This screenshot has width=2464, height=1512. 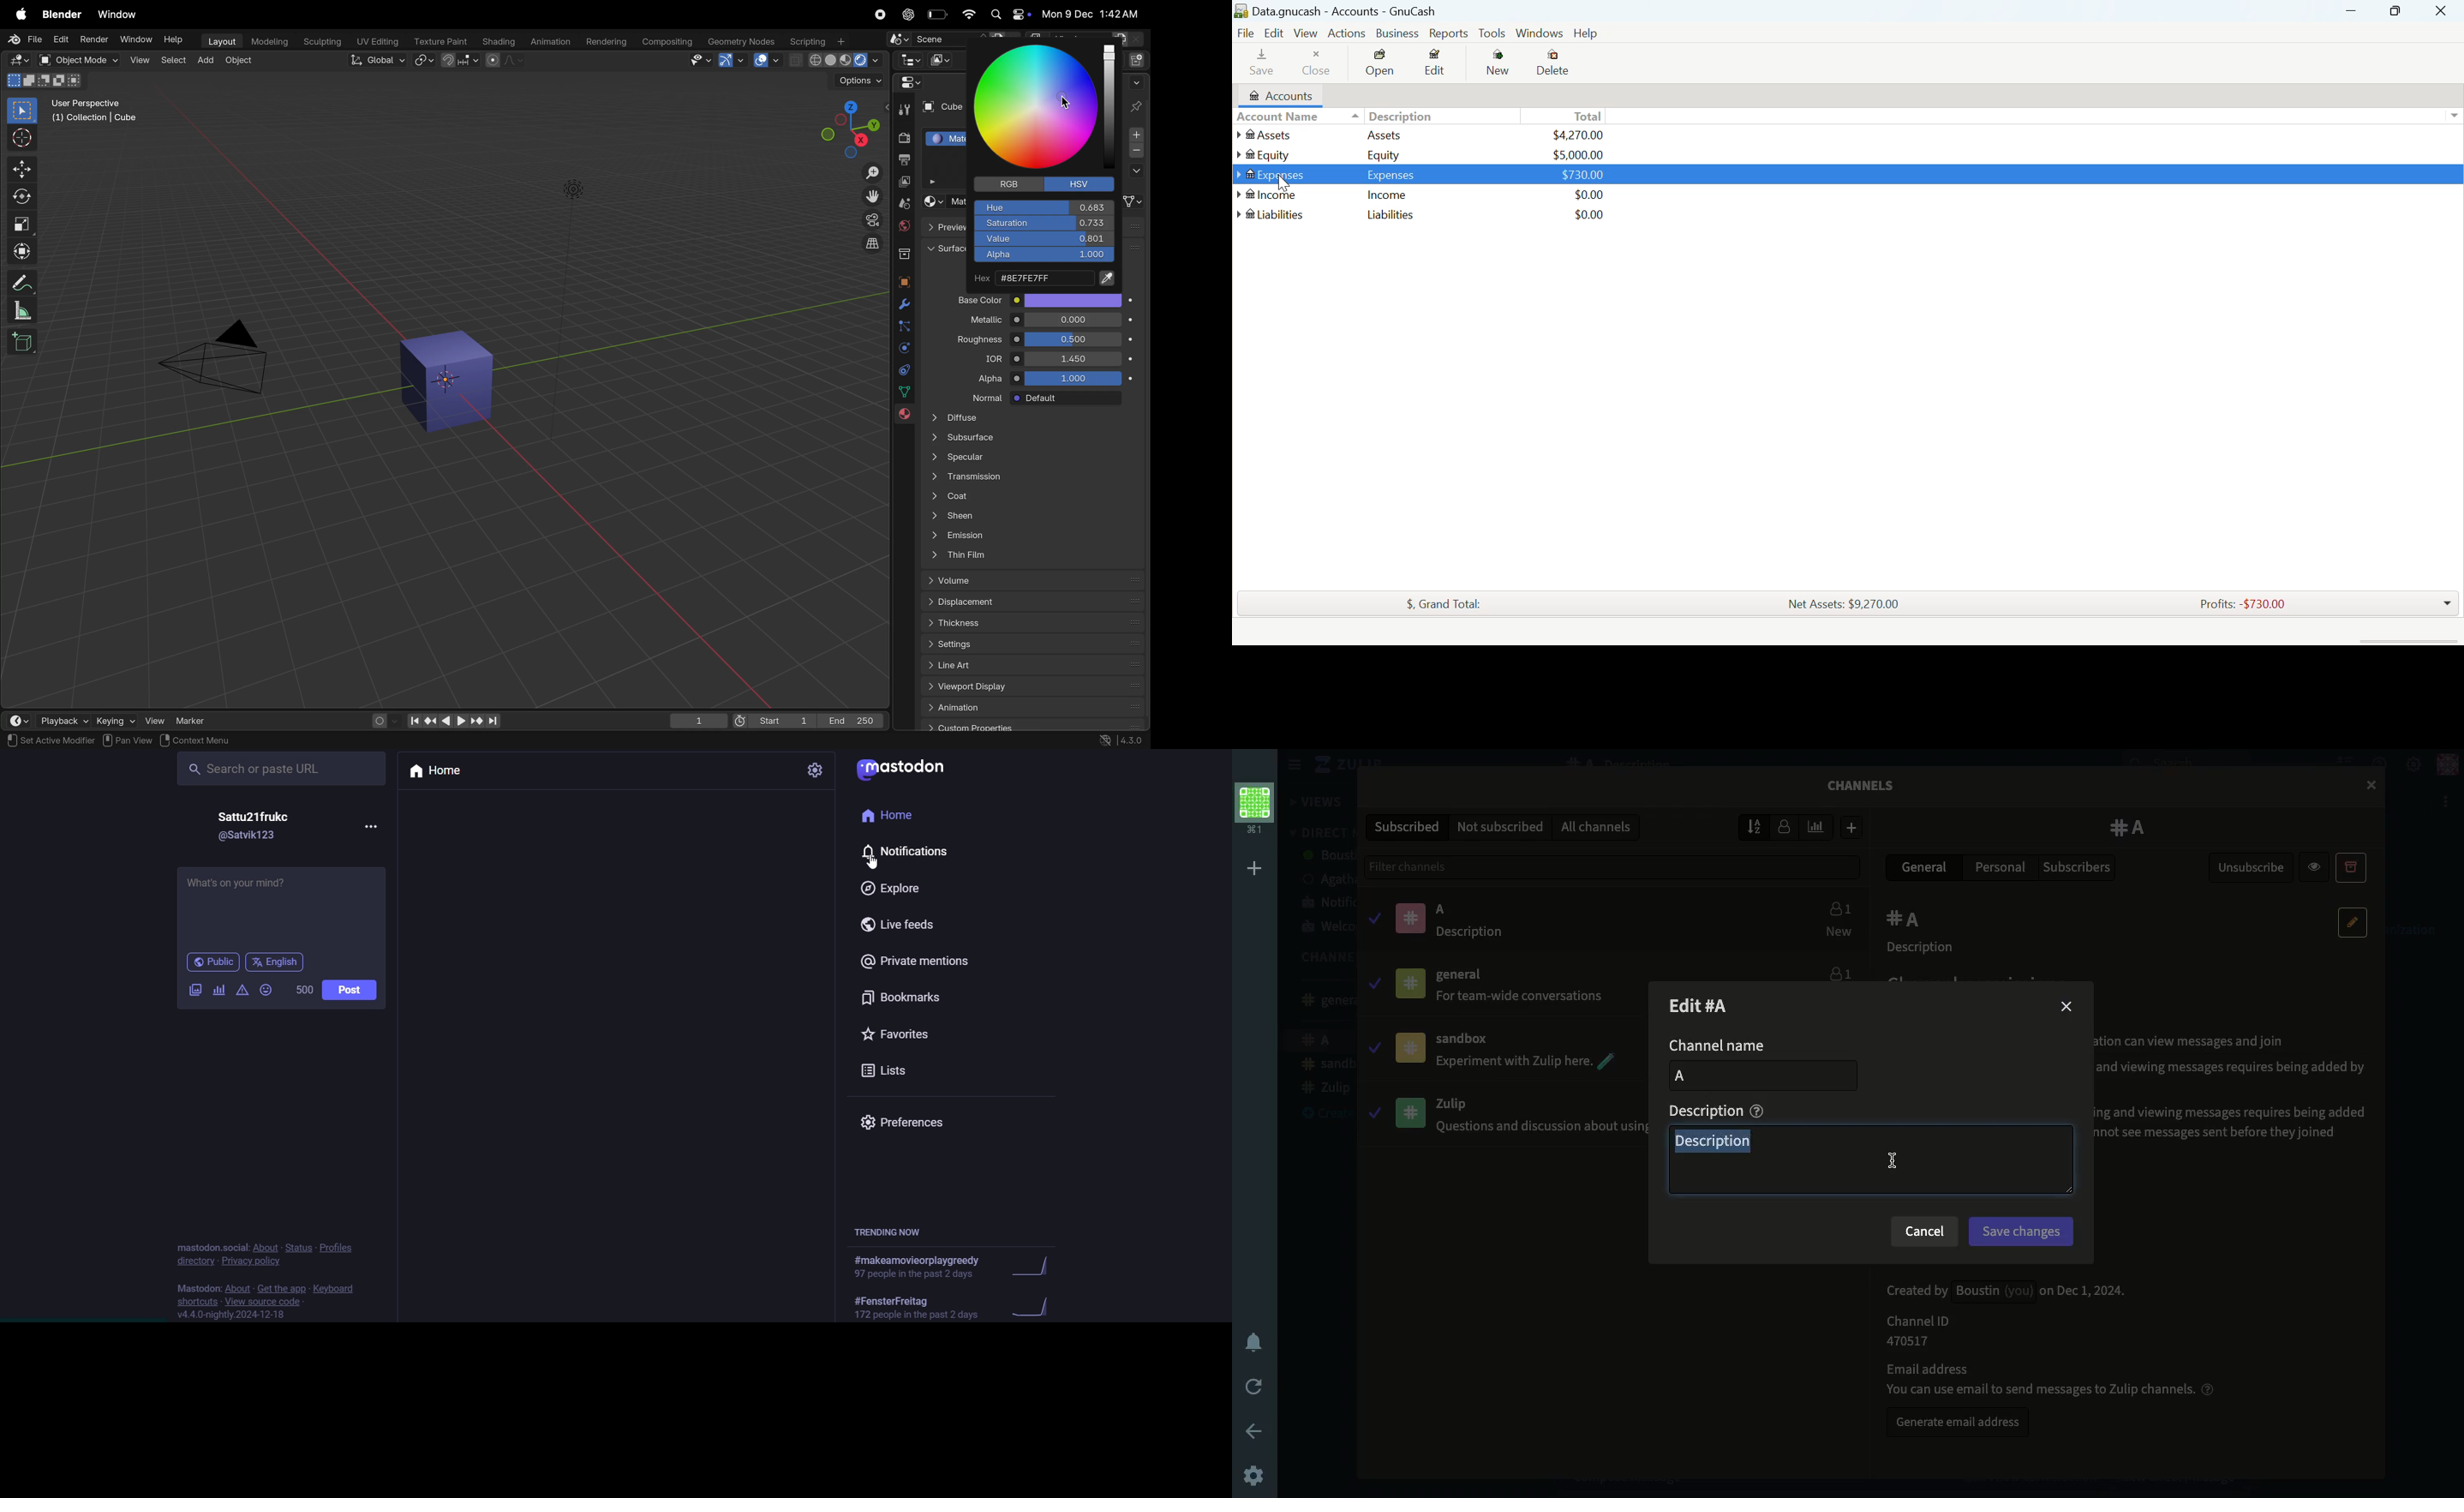 I want to click on get the app, so click(x=284, y=1290).